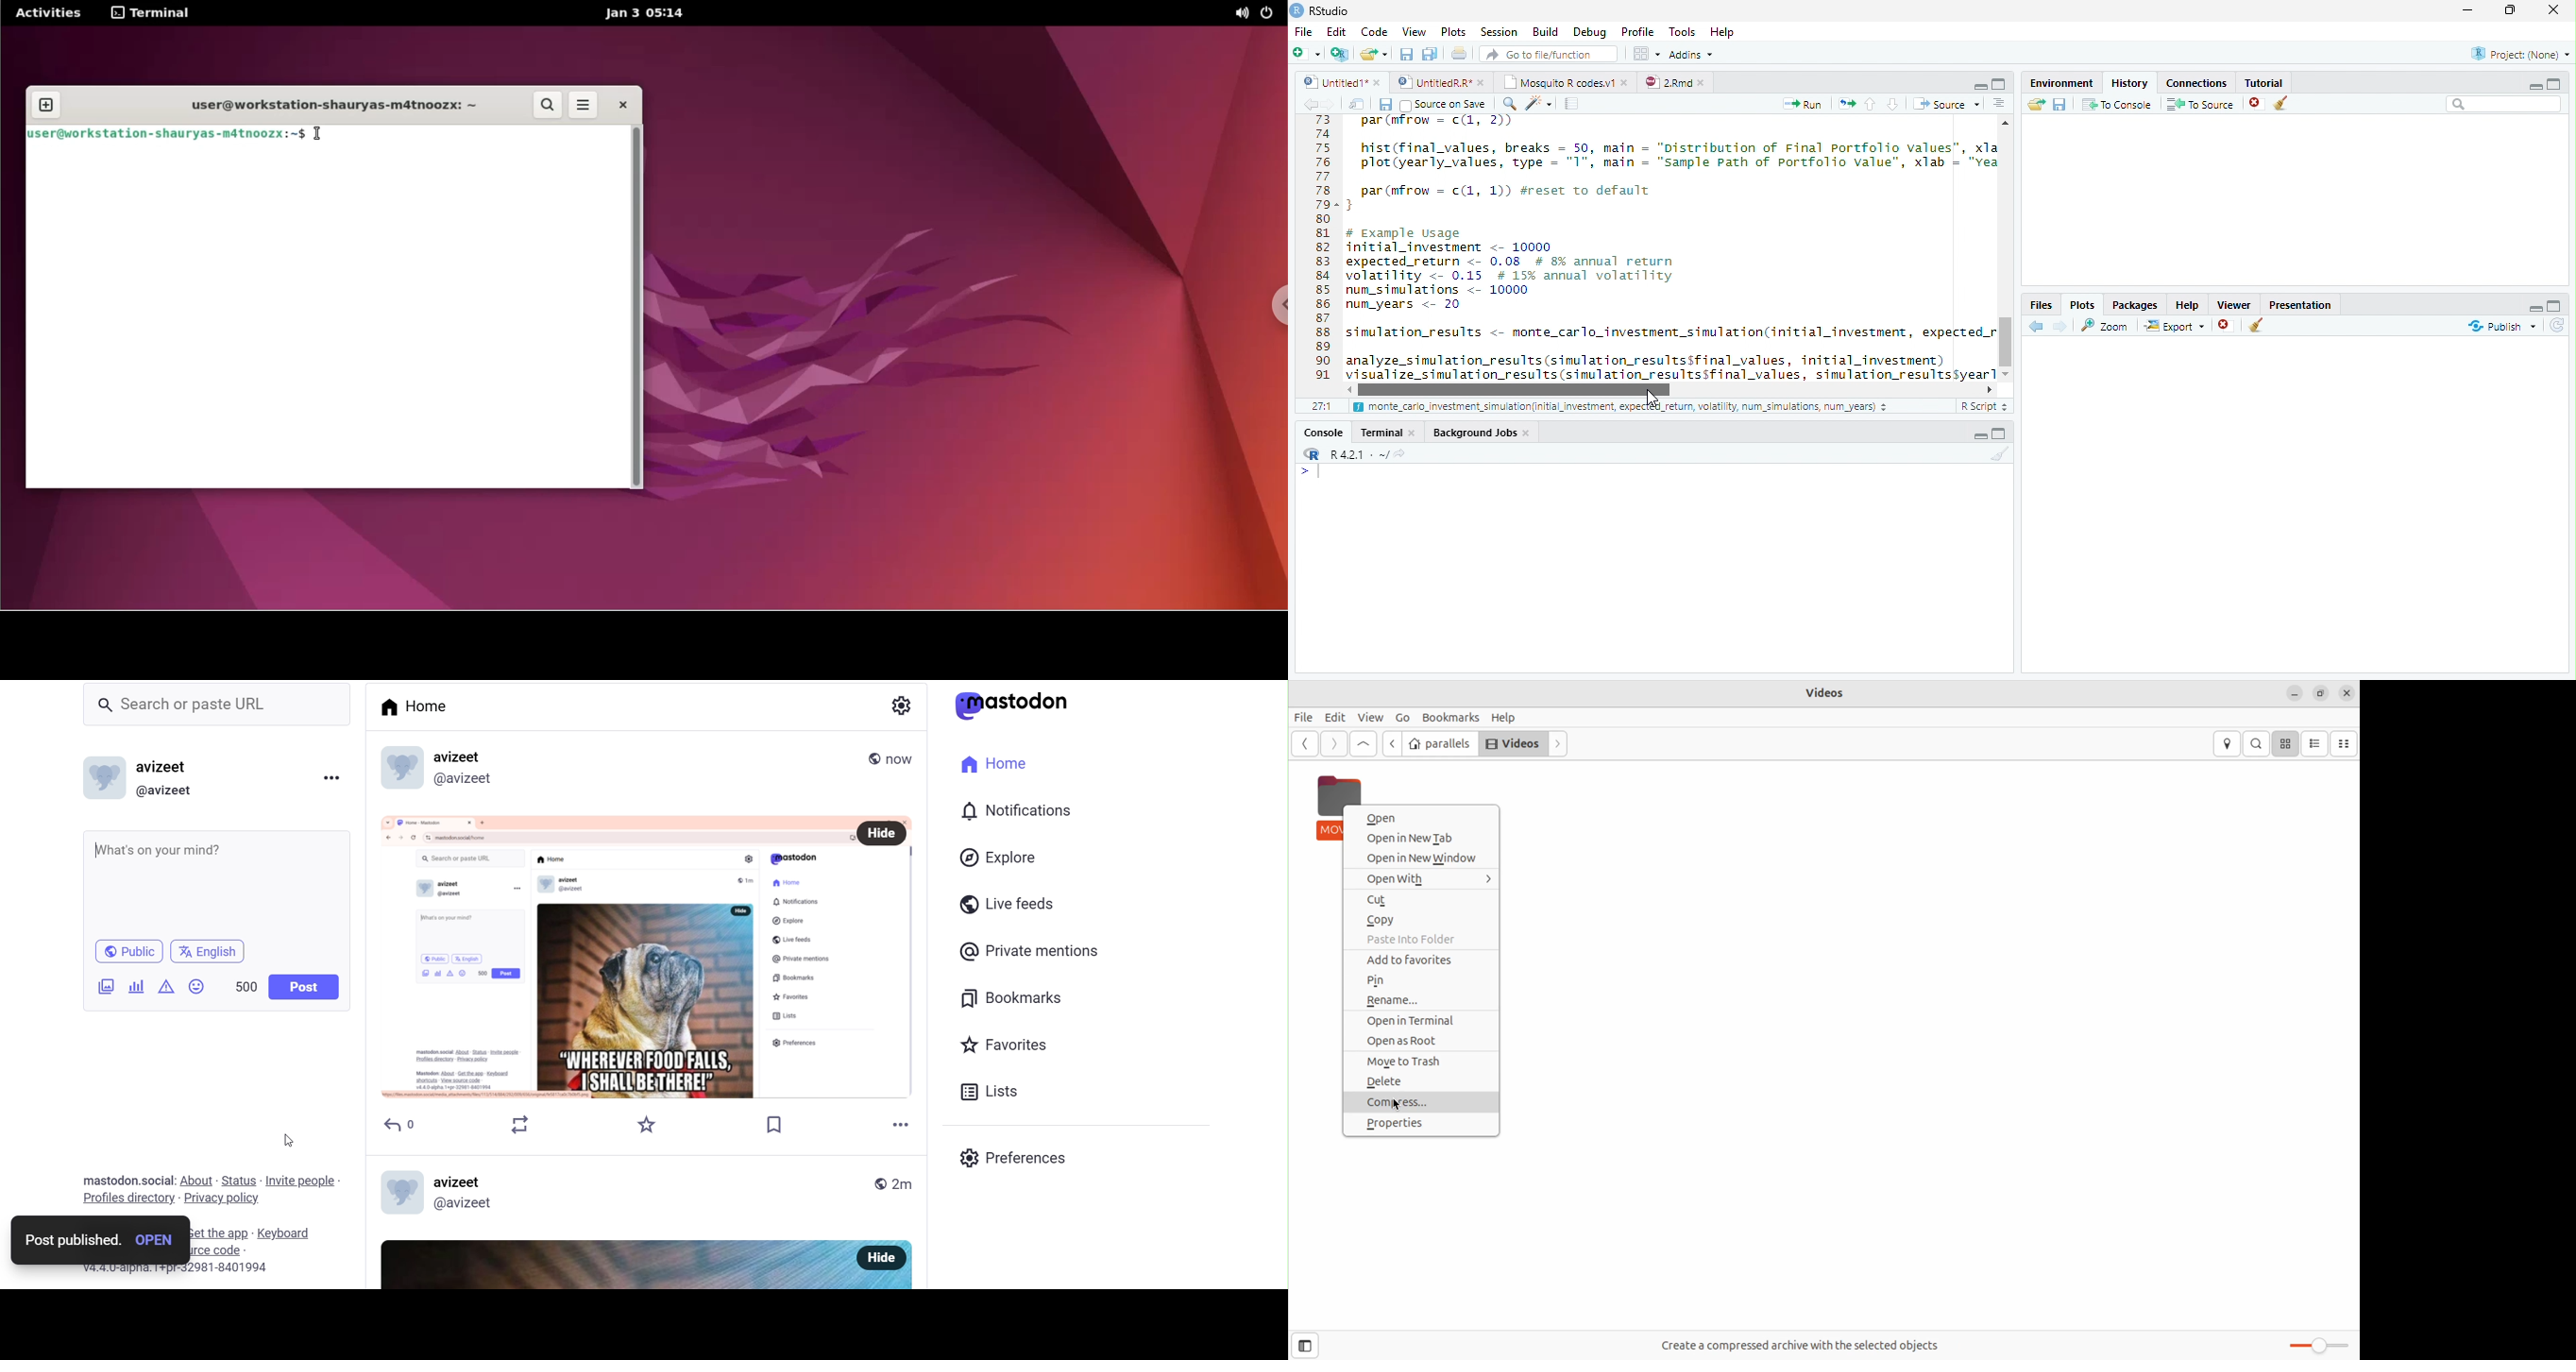 This screenshot has height=1372, width=2576. I want to click on Scroll bar, so click(1518, 389).